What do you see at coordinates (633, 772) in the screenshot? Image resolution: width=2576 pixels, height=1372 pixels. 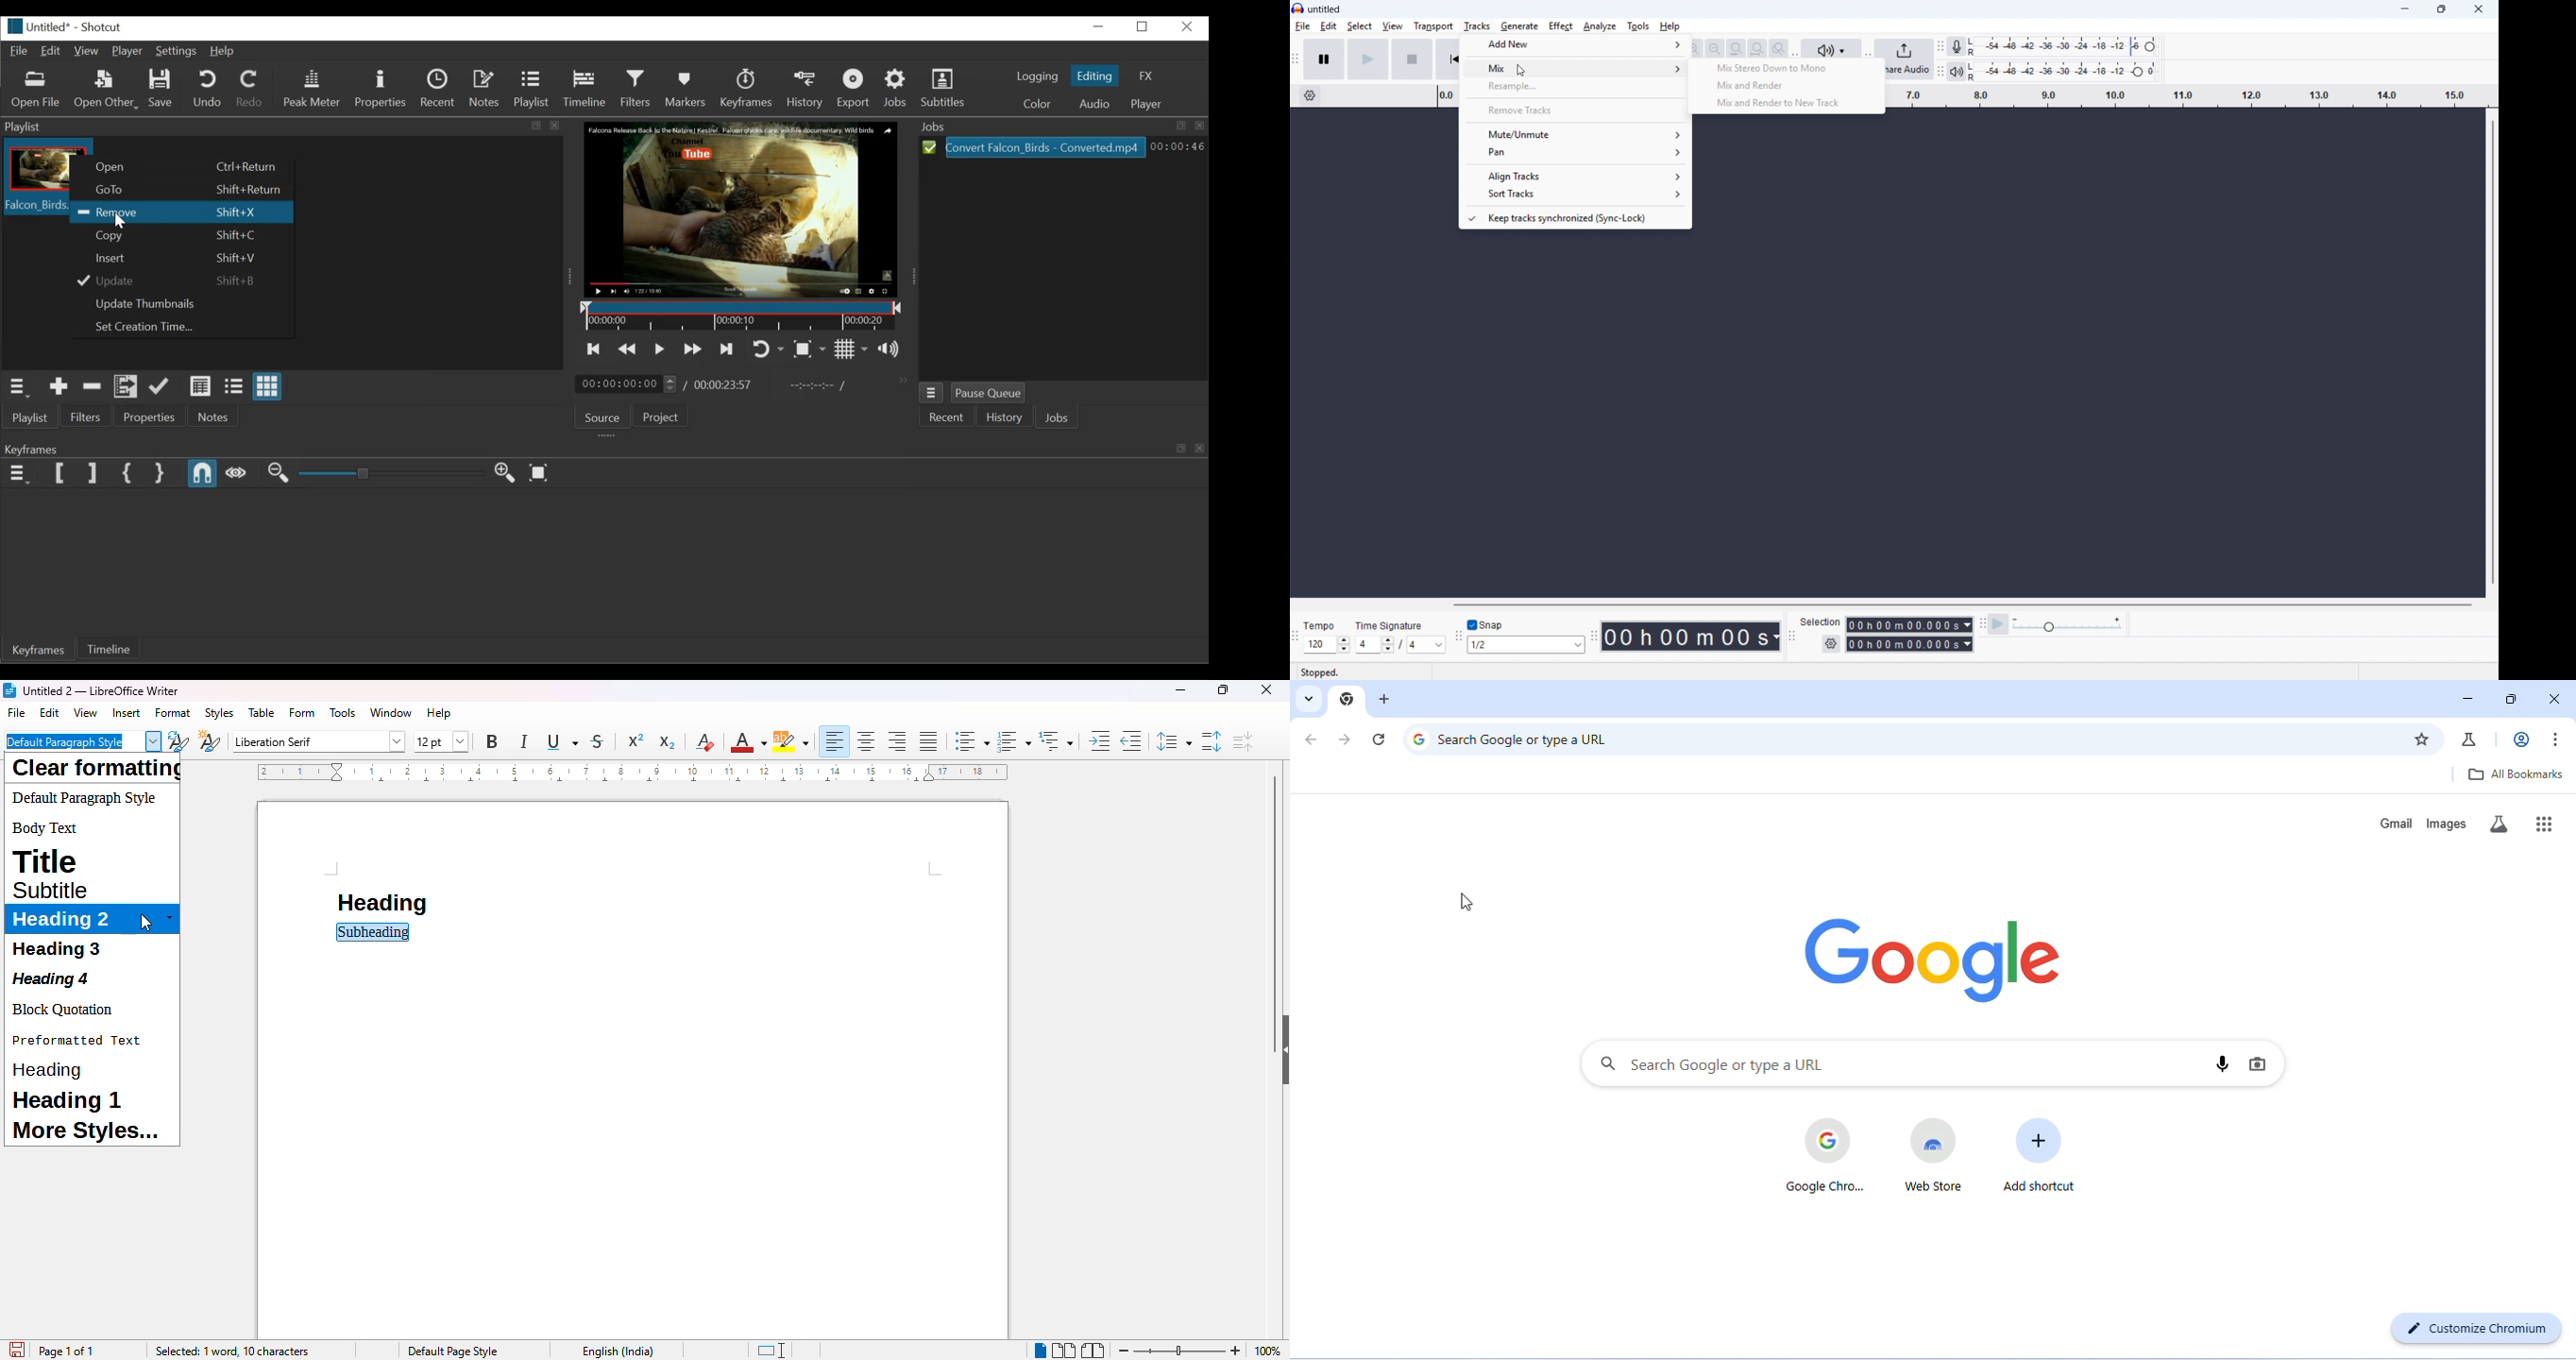 I see `ruler` at bounding box center [633, 772].